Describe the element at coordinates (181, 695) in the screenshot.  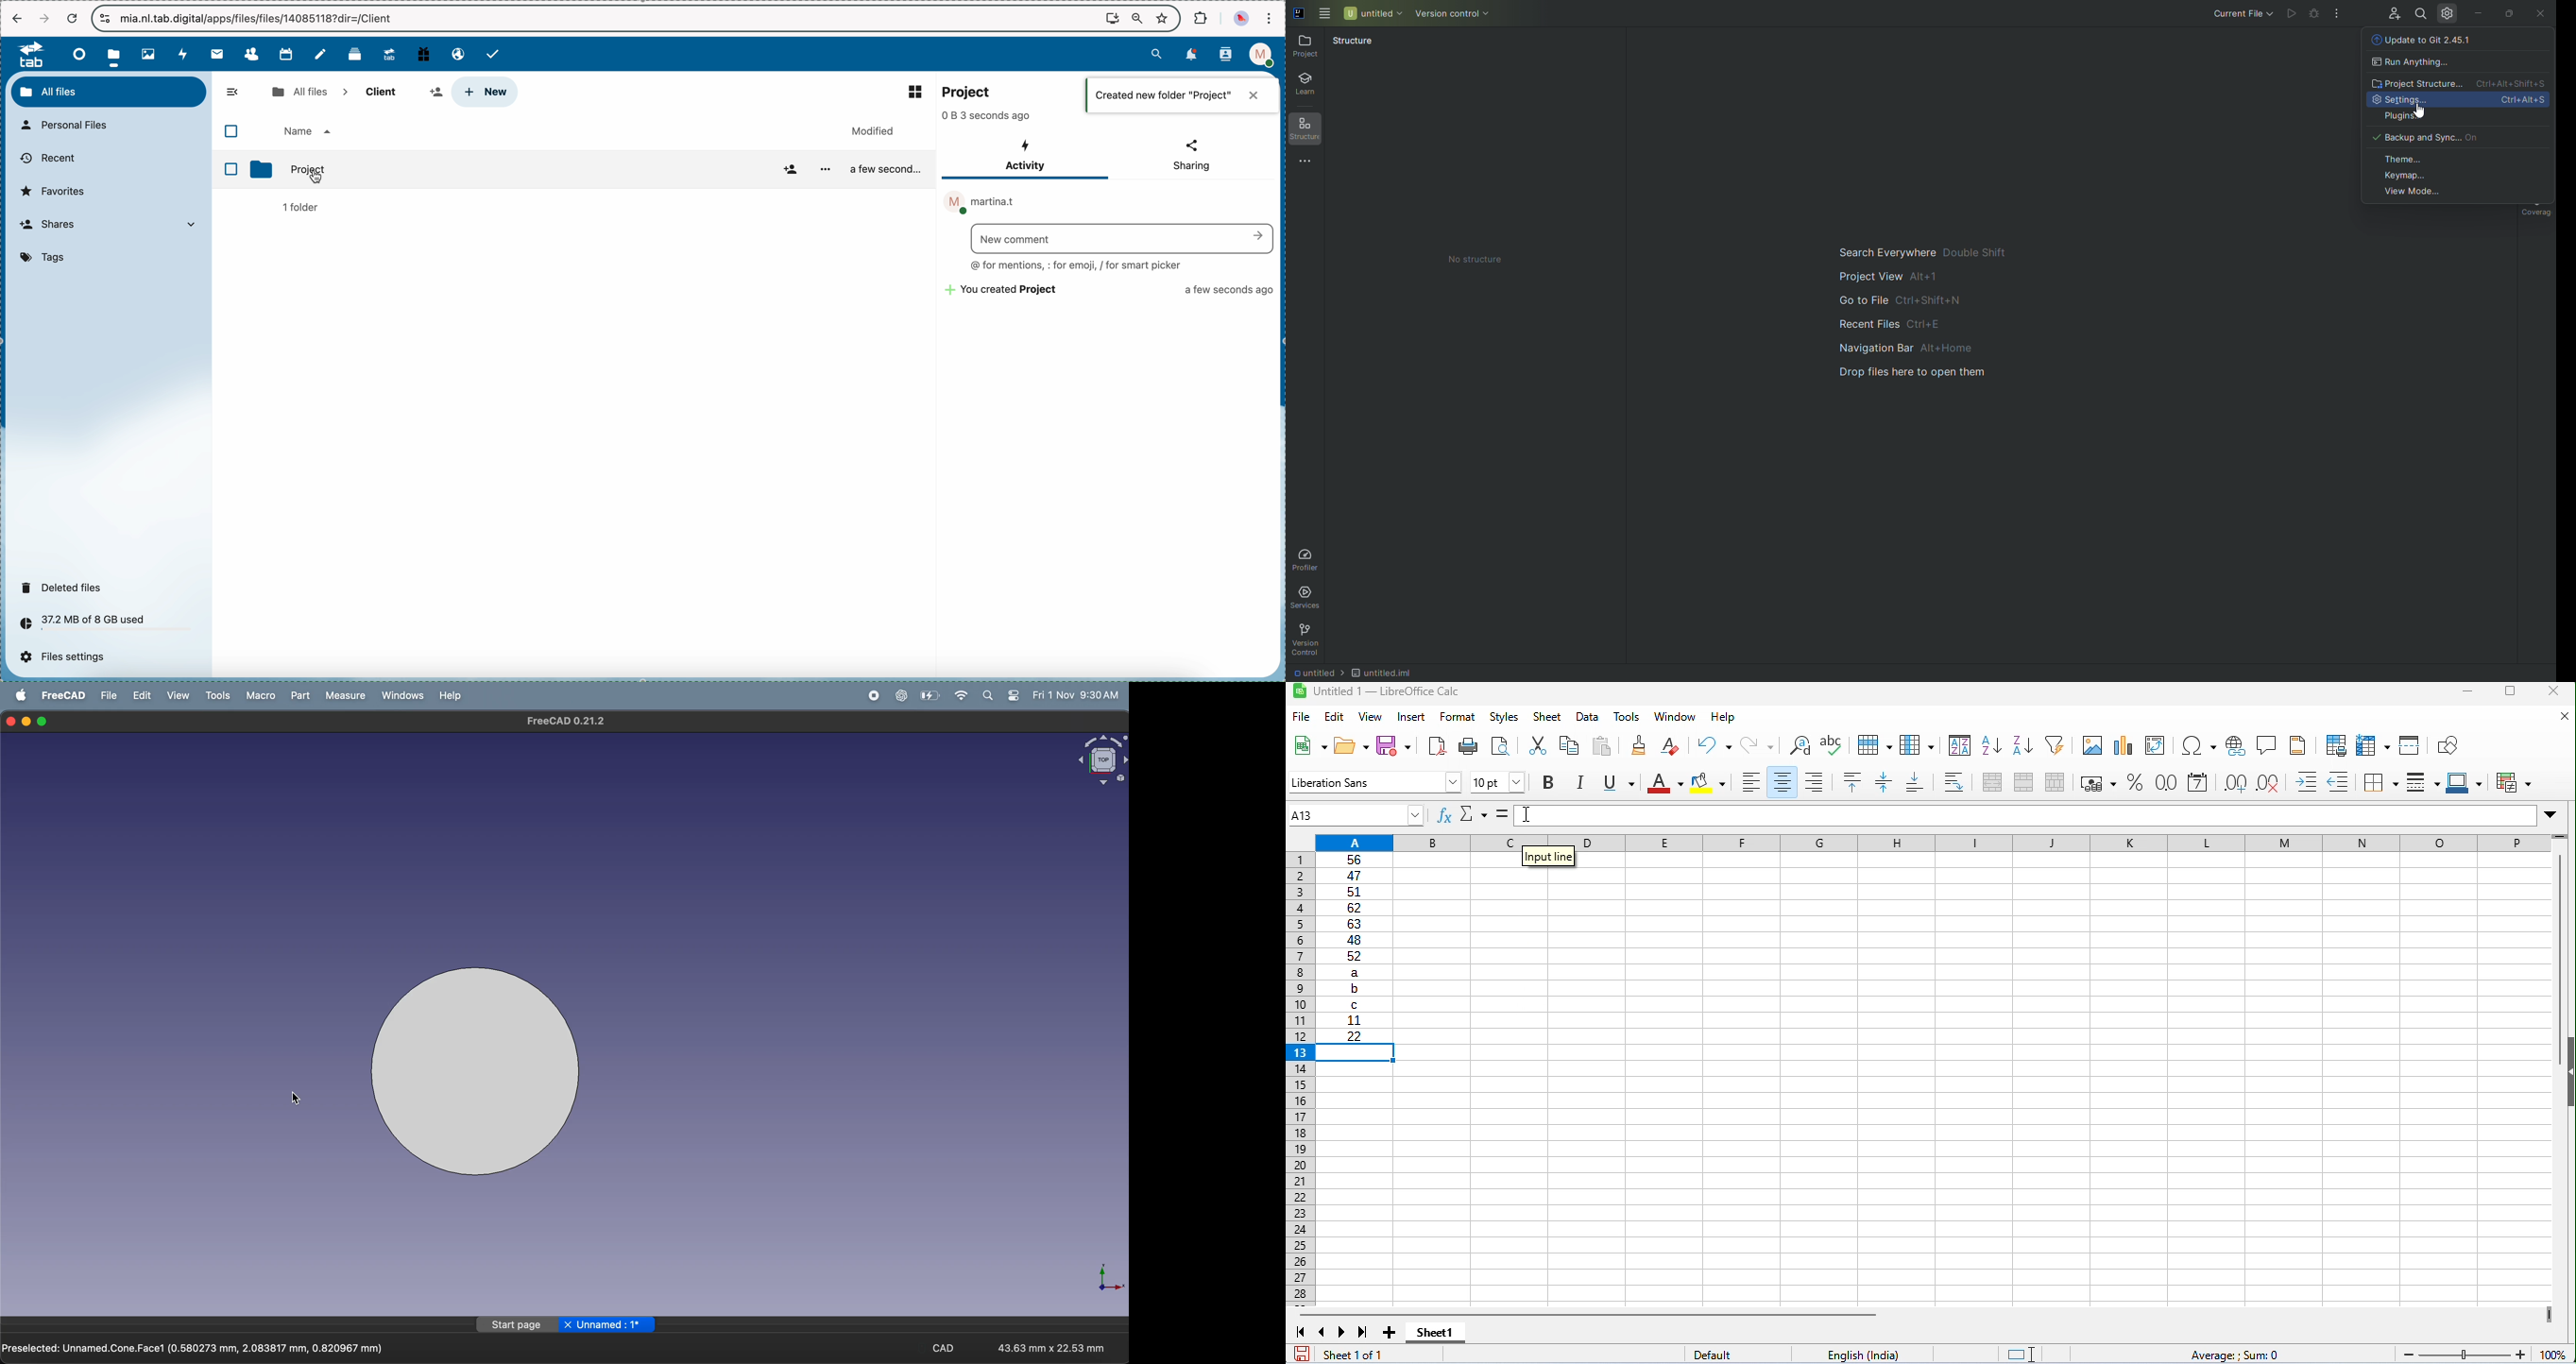
I see `view` at that location.